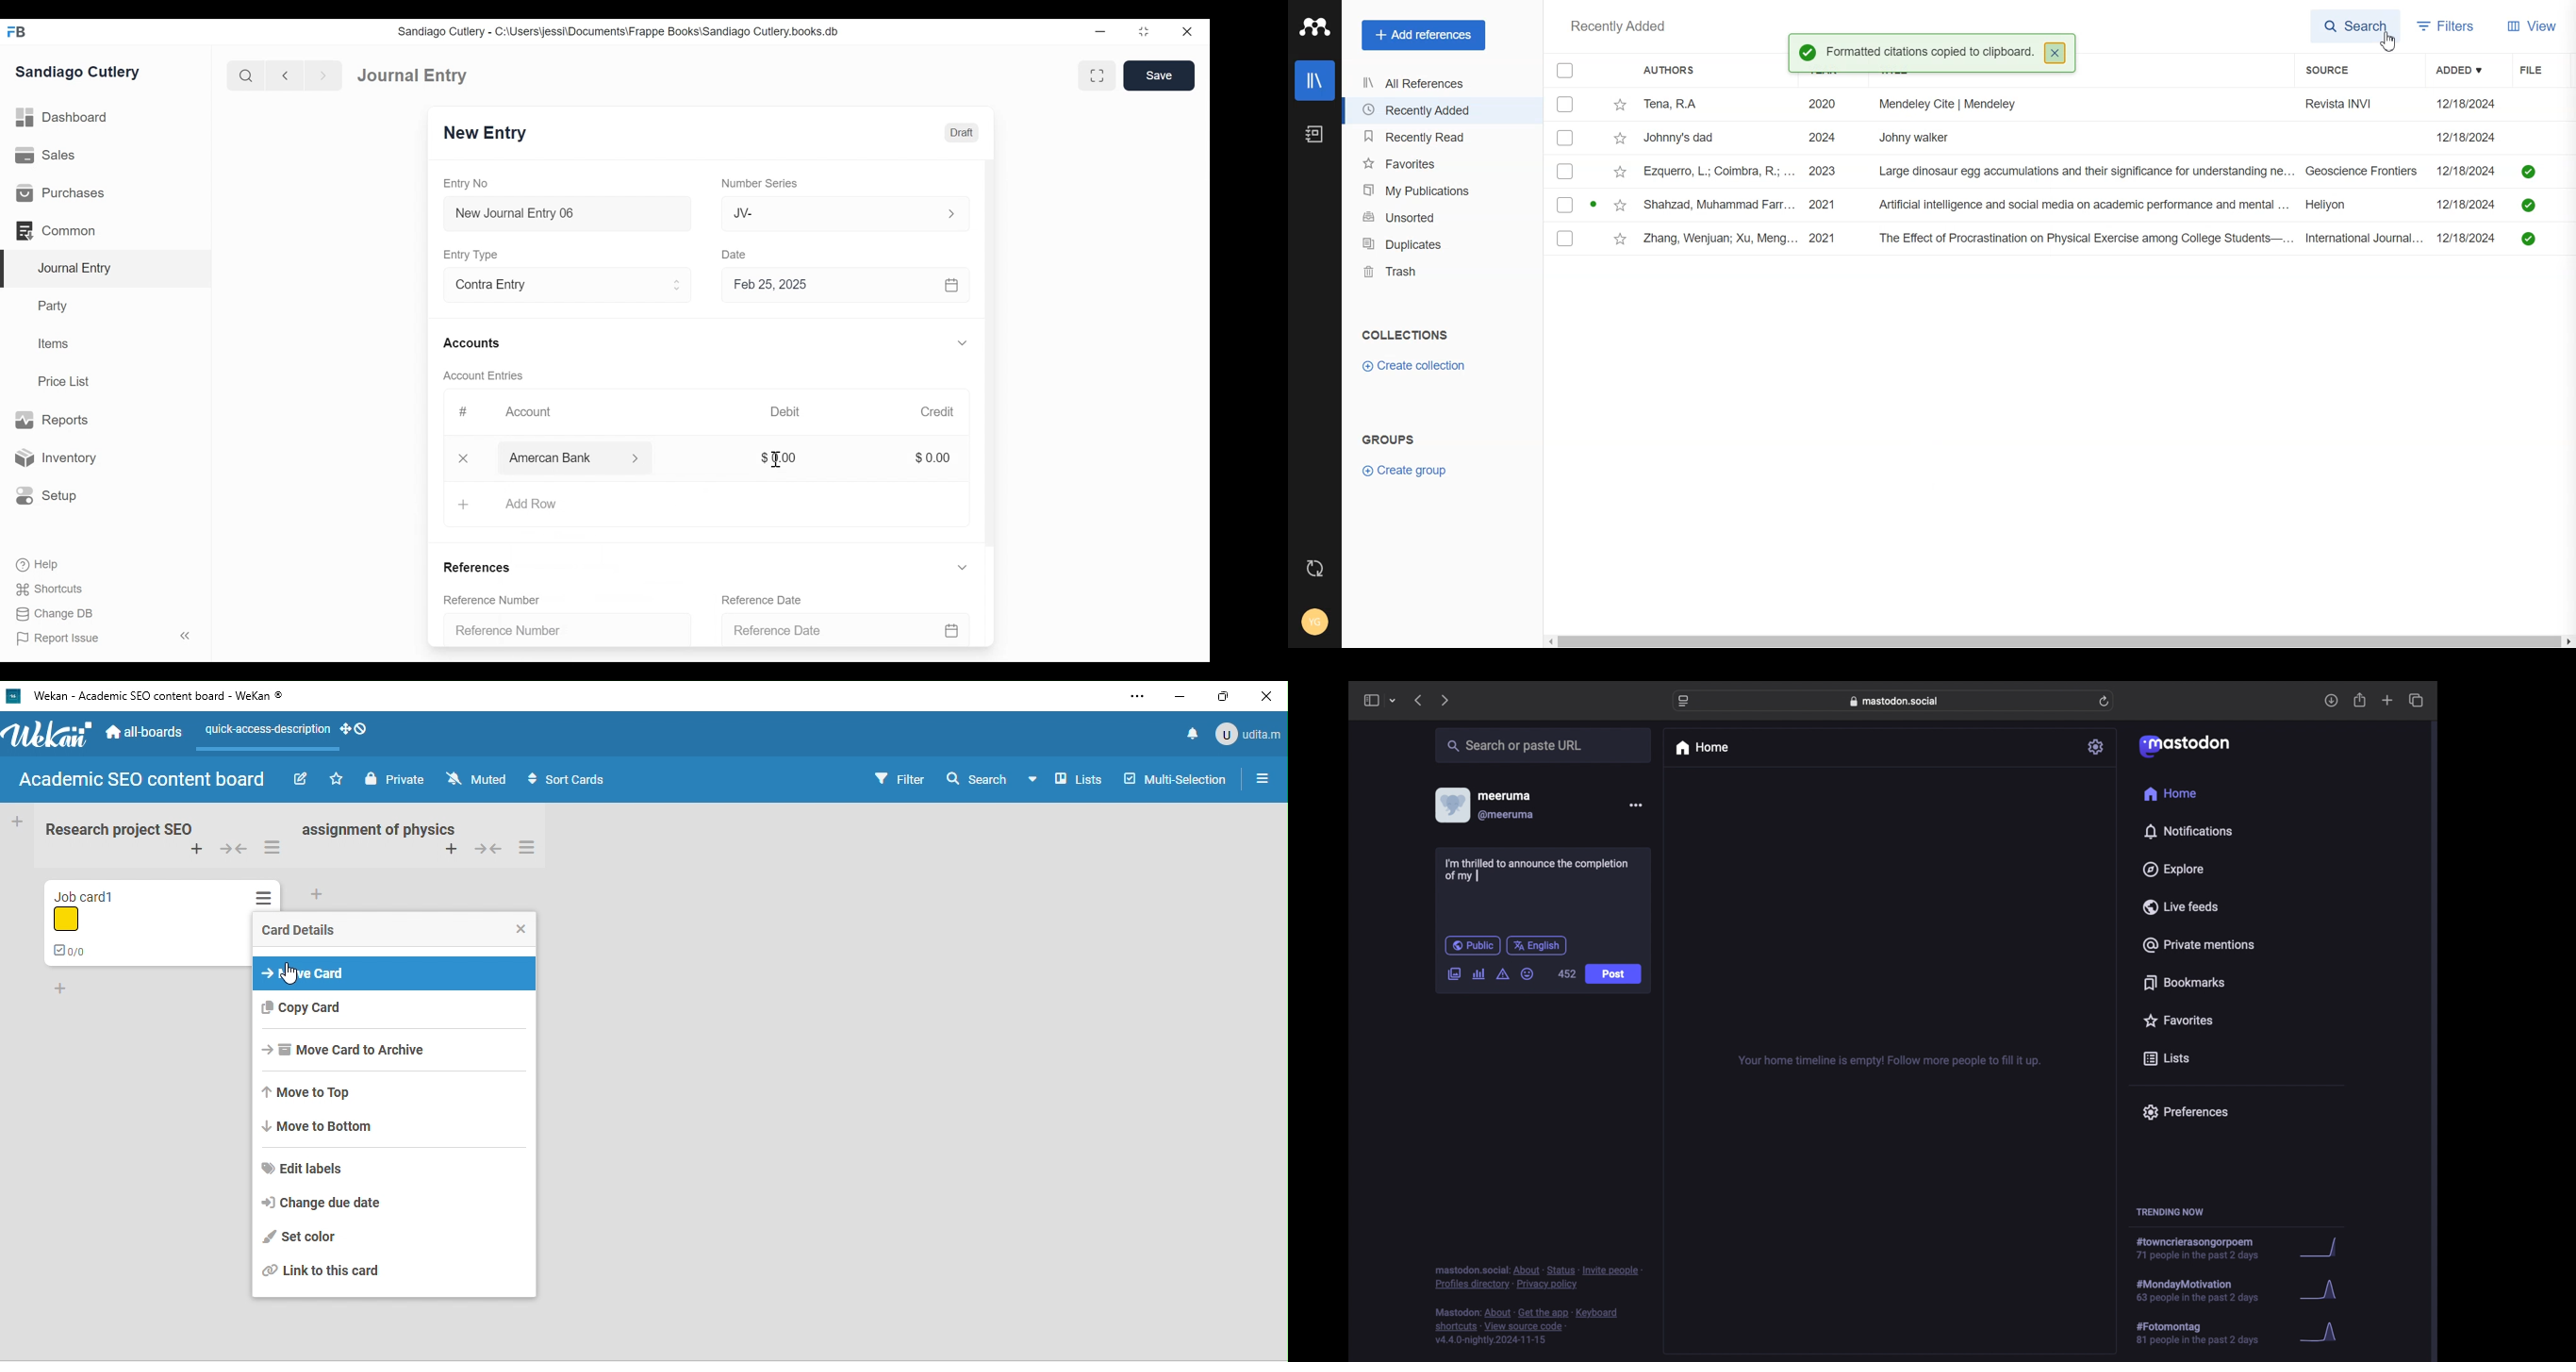 The height and width of the screenshot is (1372, 2576). I want to click on Checkbox, so click(1564, 172).